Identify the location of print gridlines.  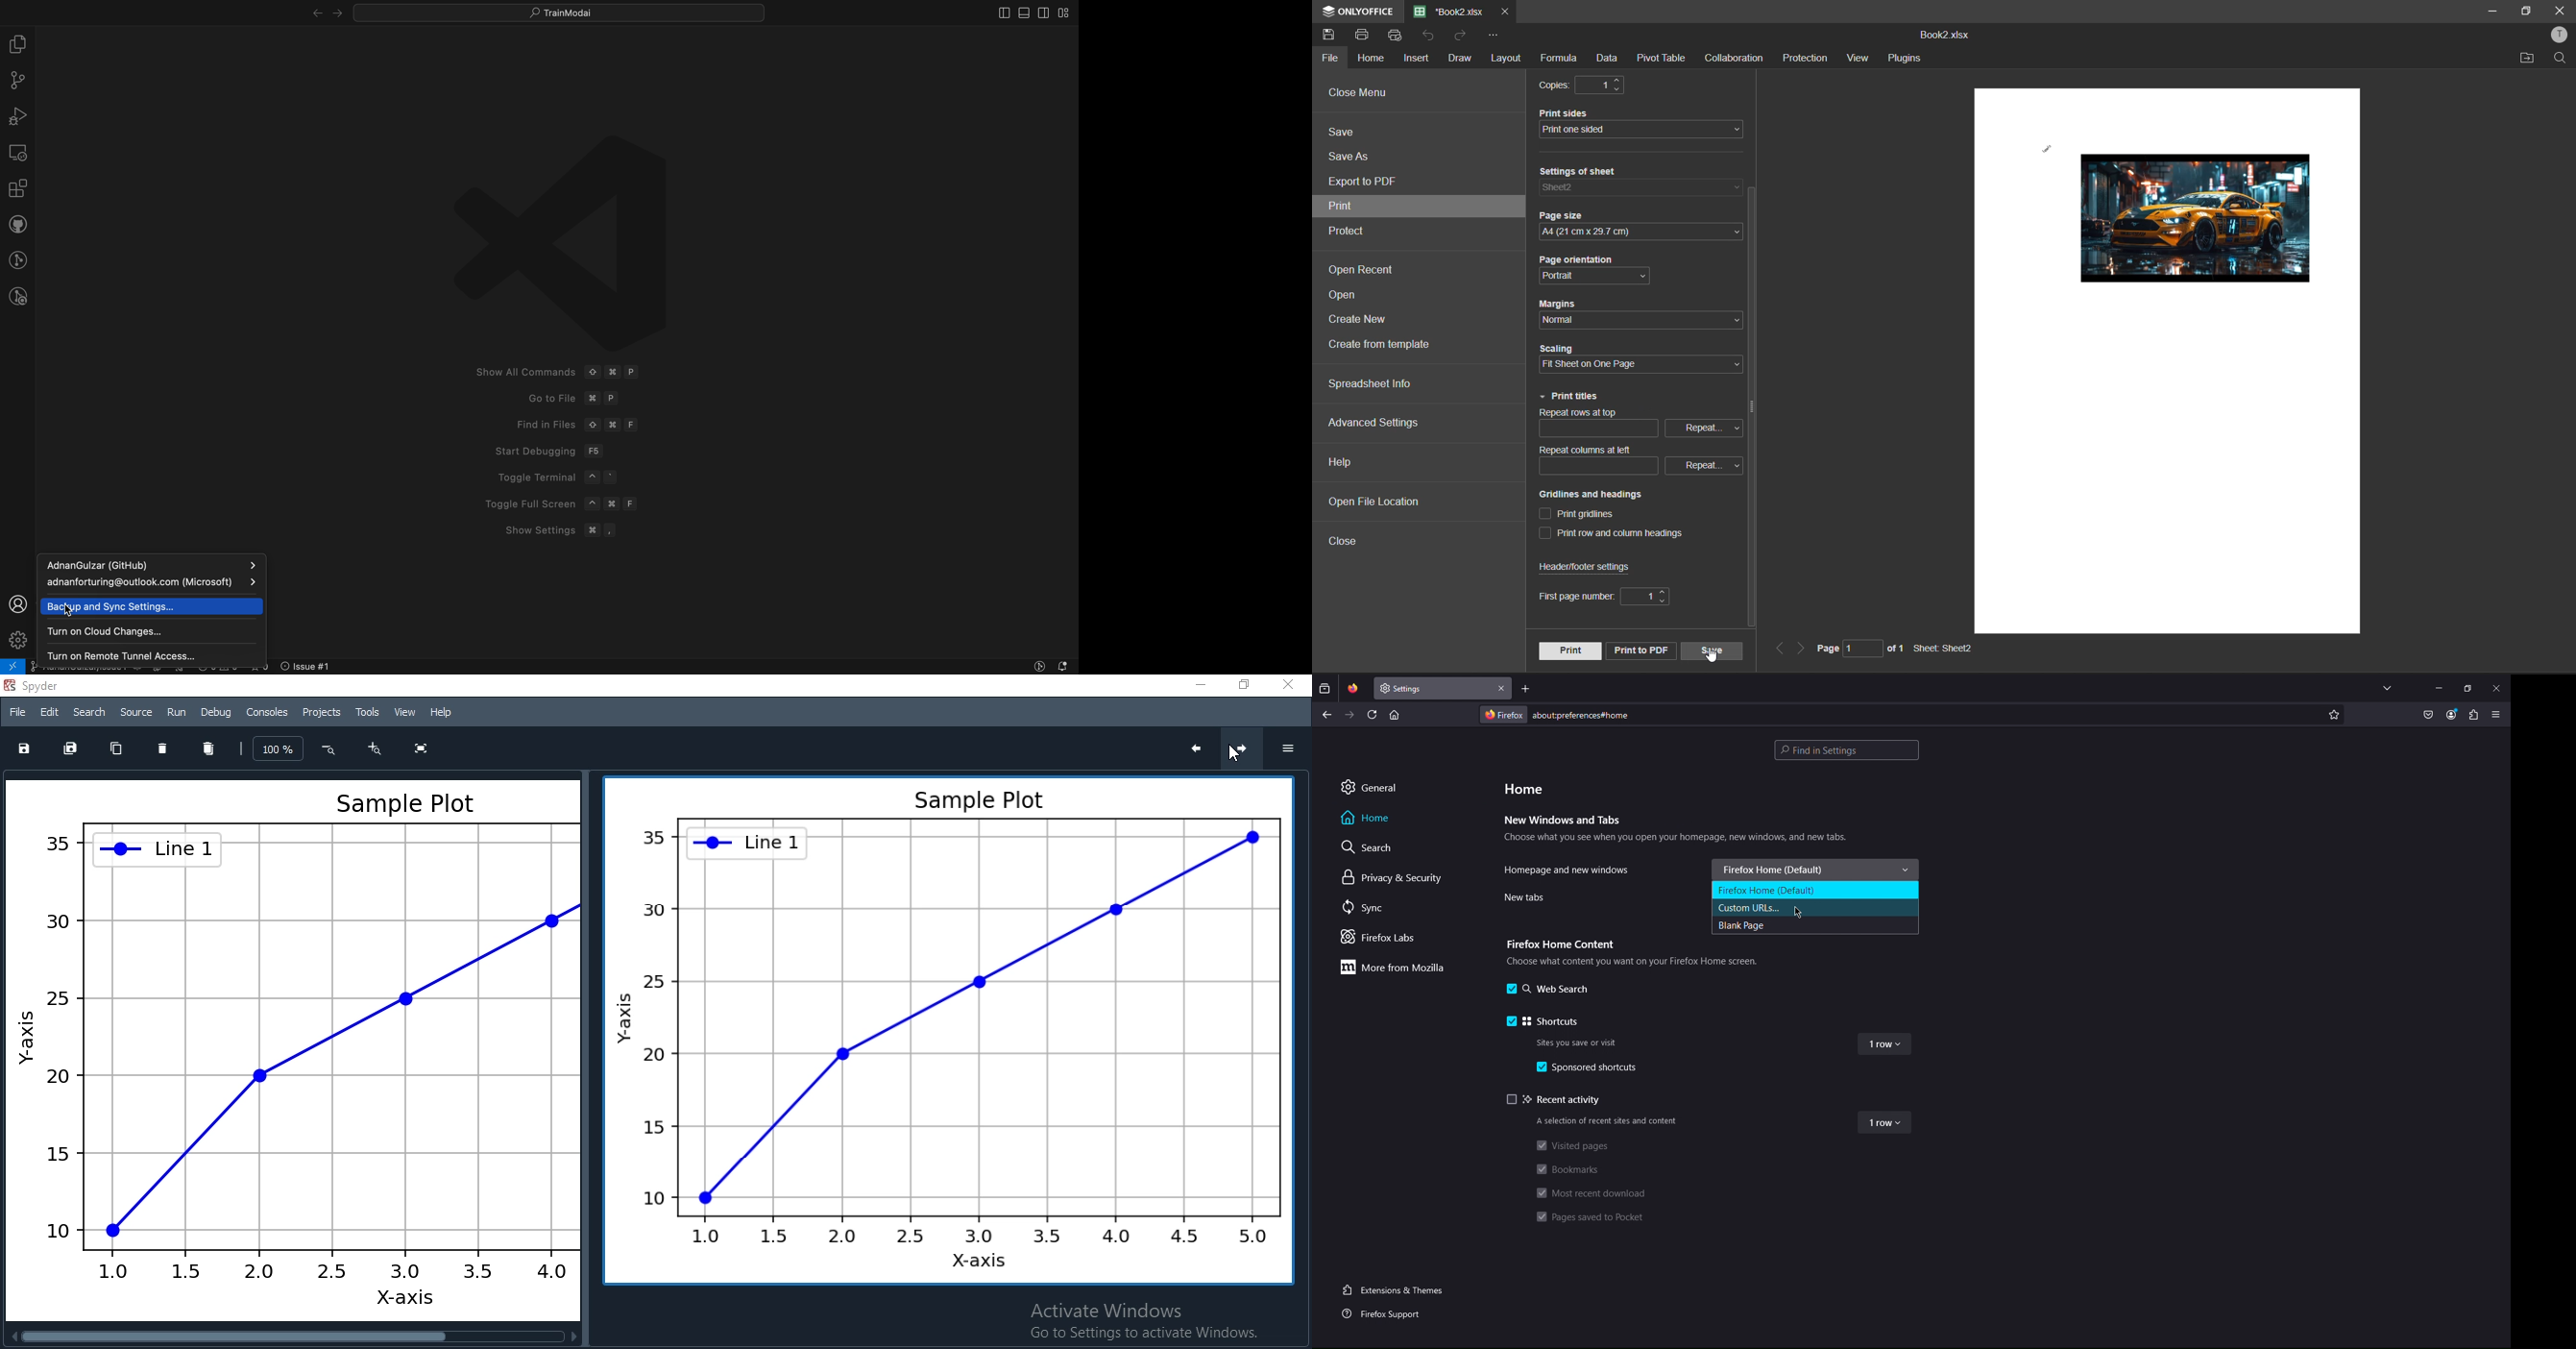
(1584, 514).